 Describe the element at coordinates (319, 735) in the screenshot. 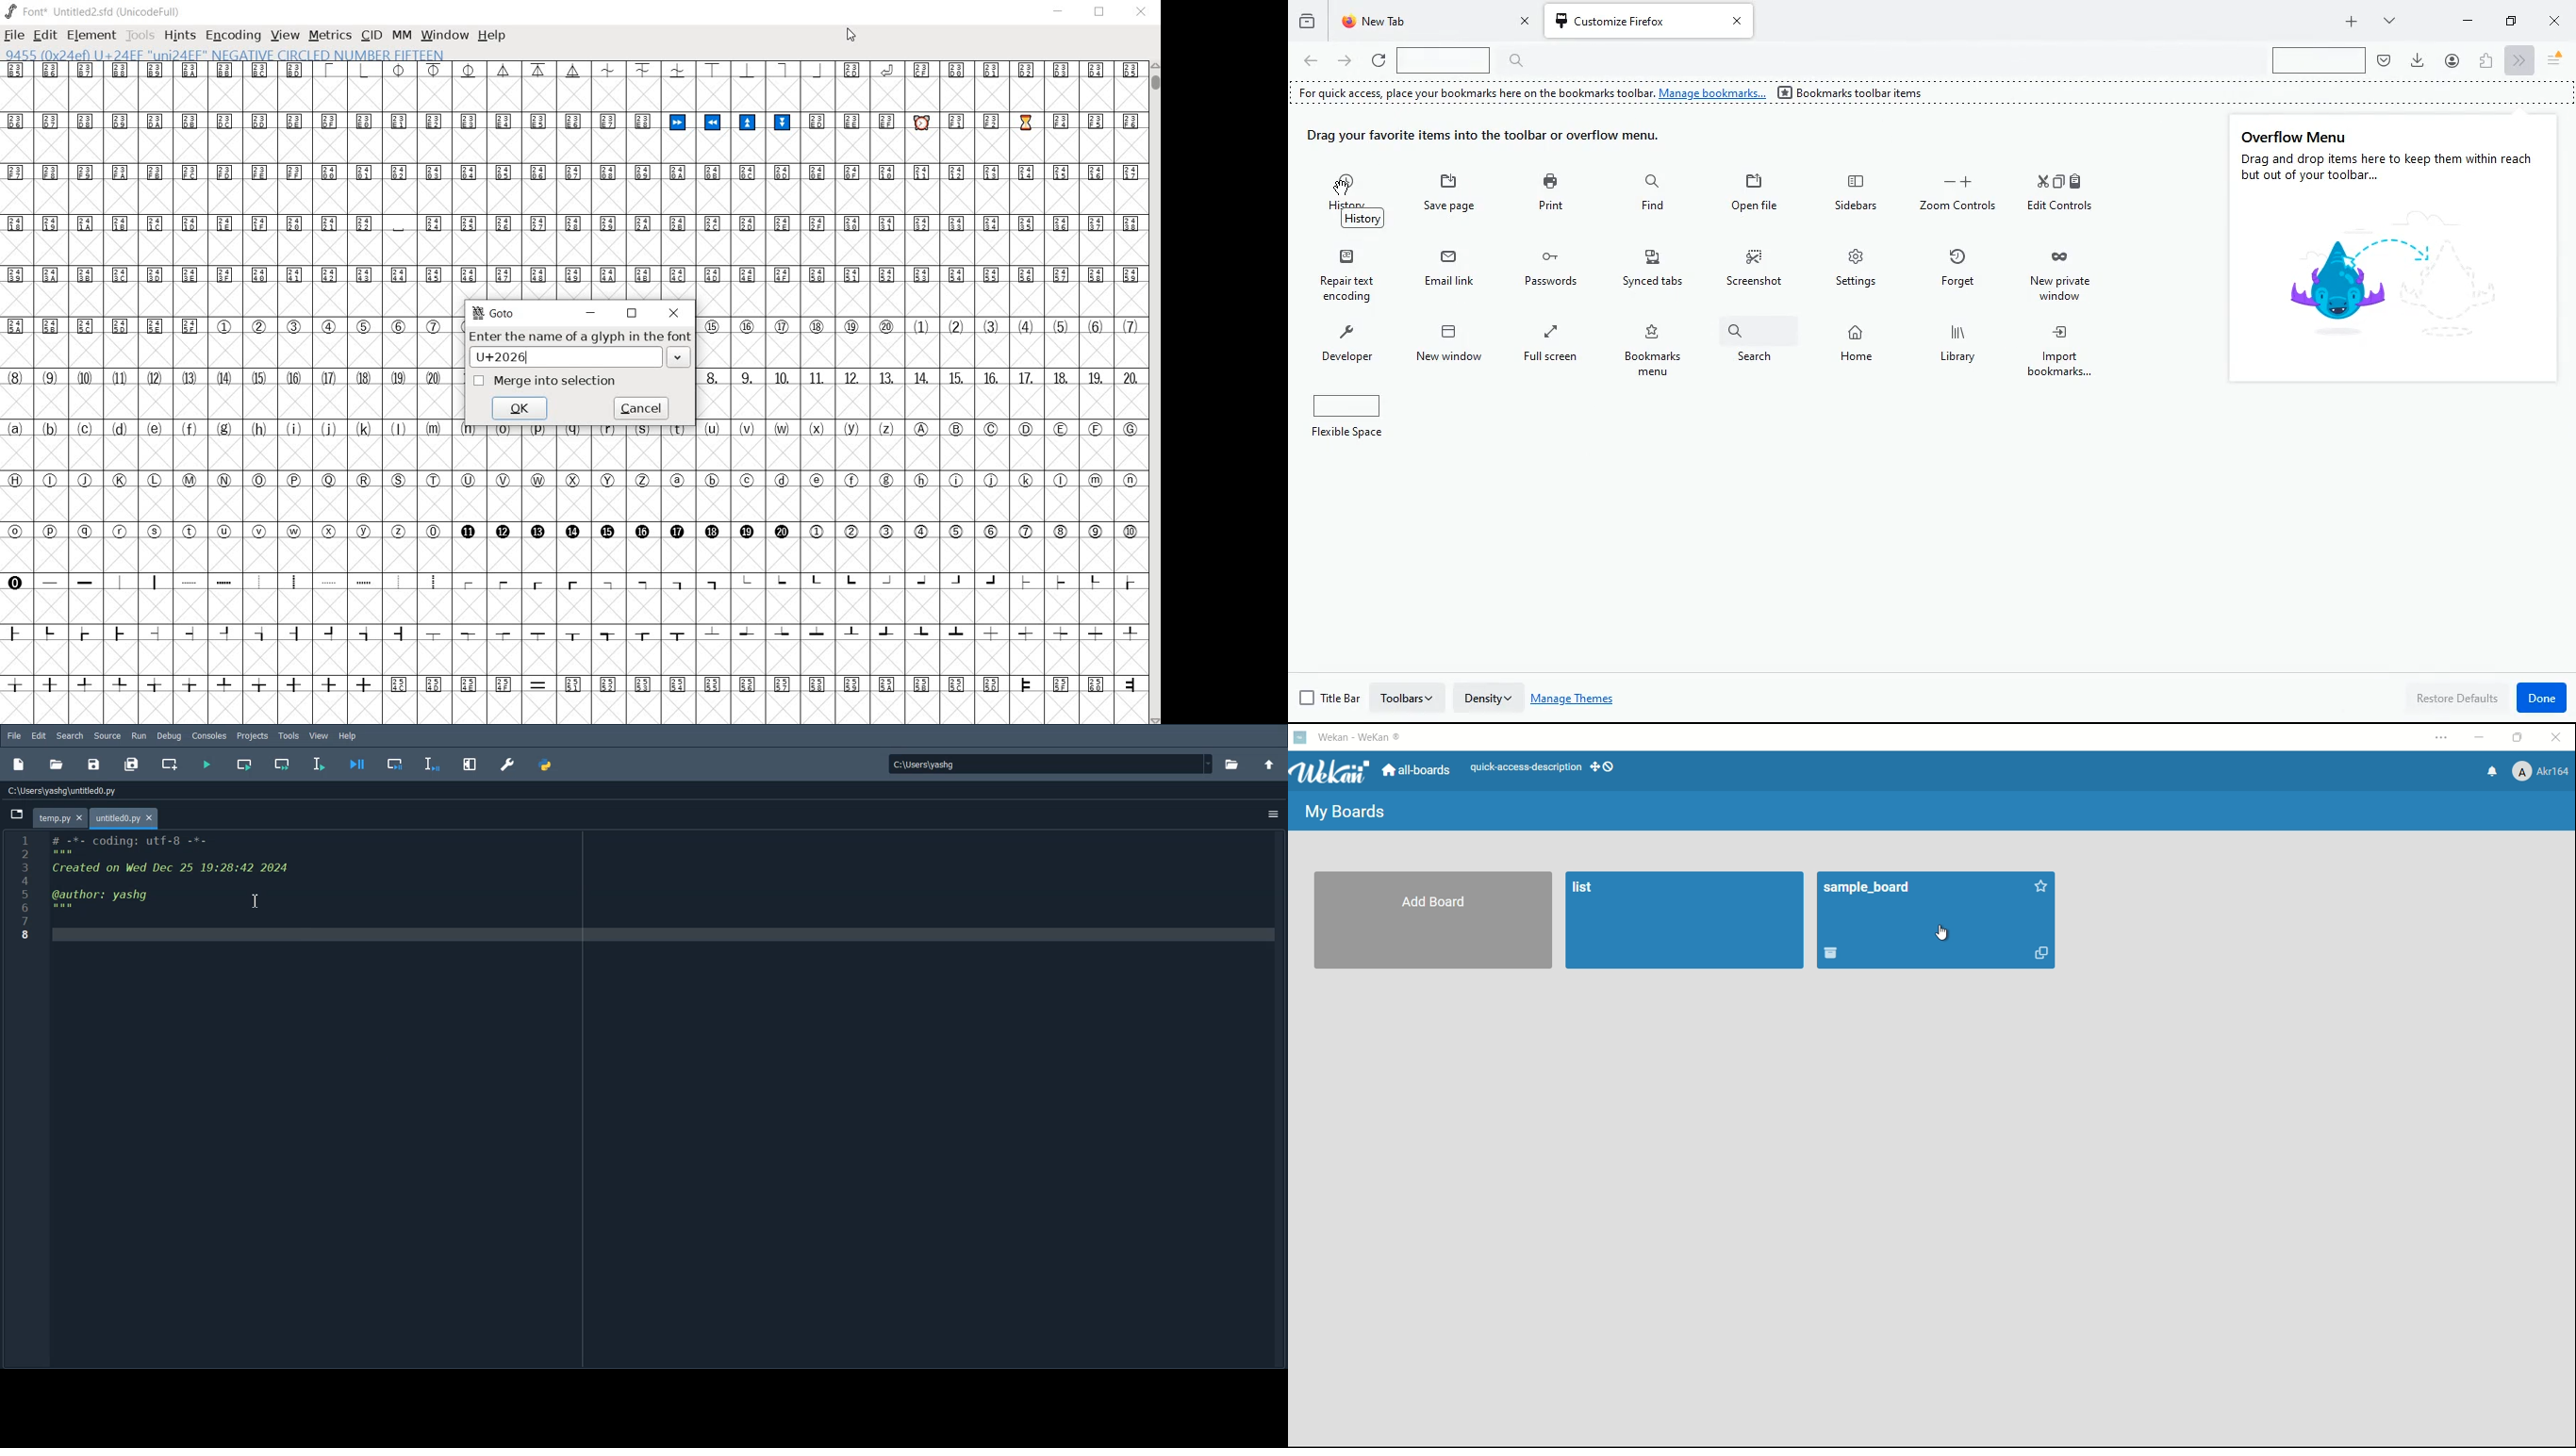

I see `View` at that location.